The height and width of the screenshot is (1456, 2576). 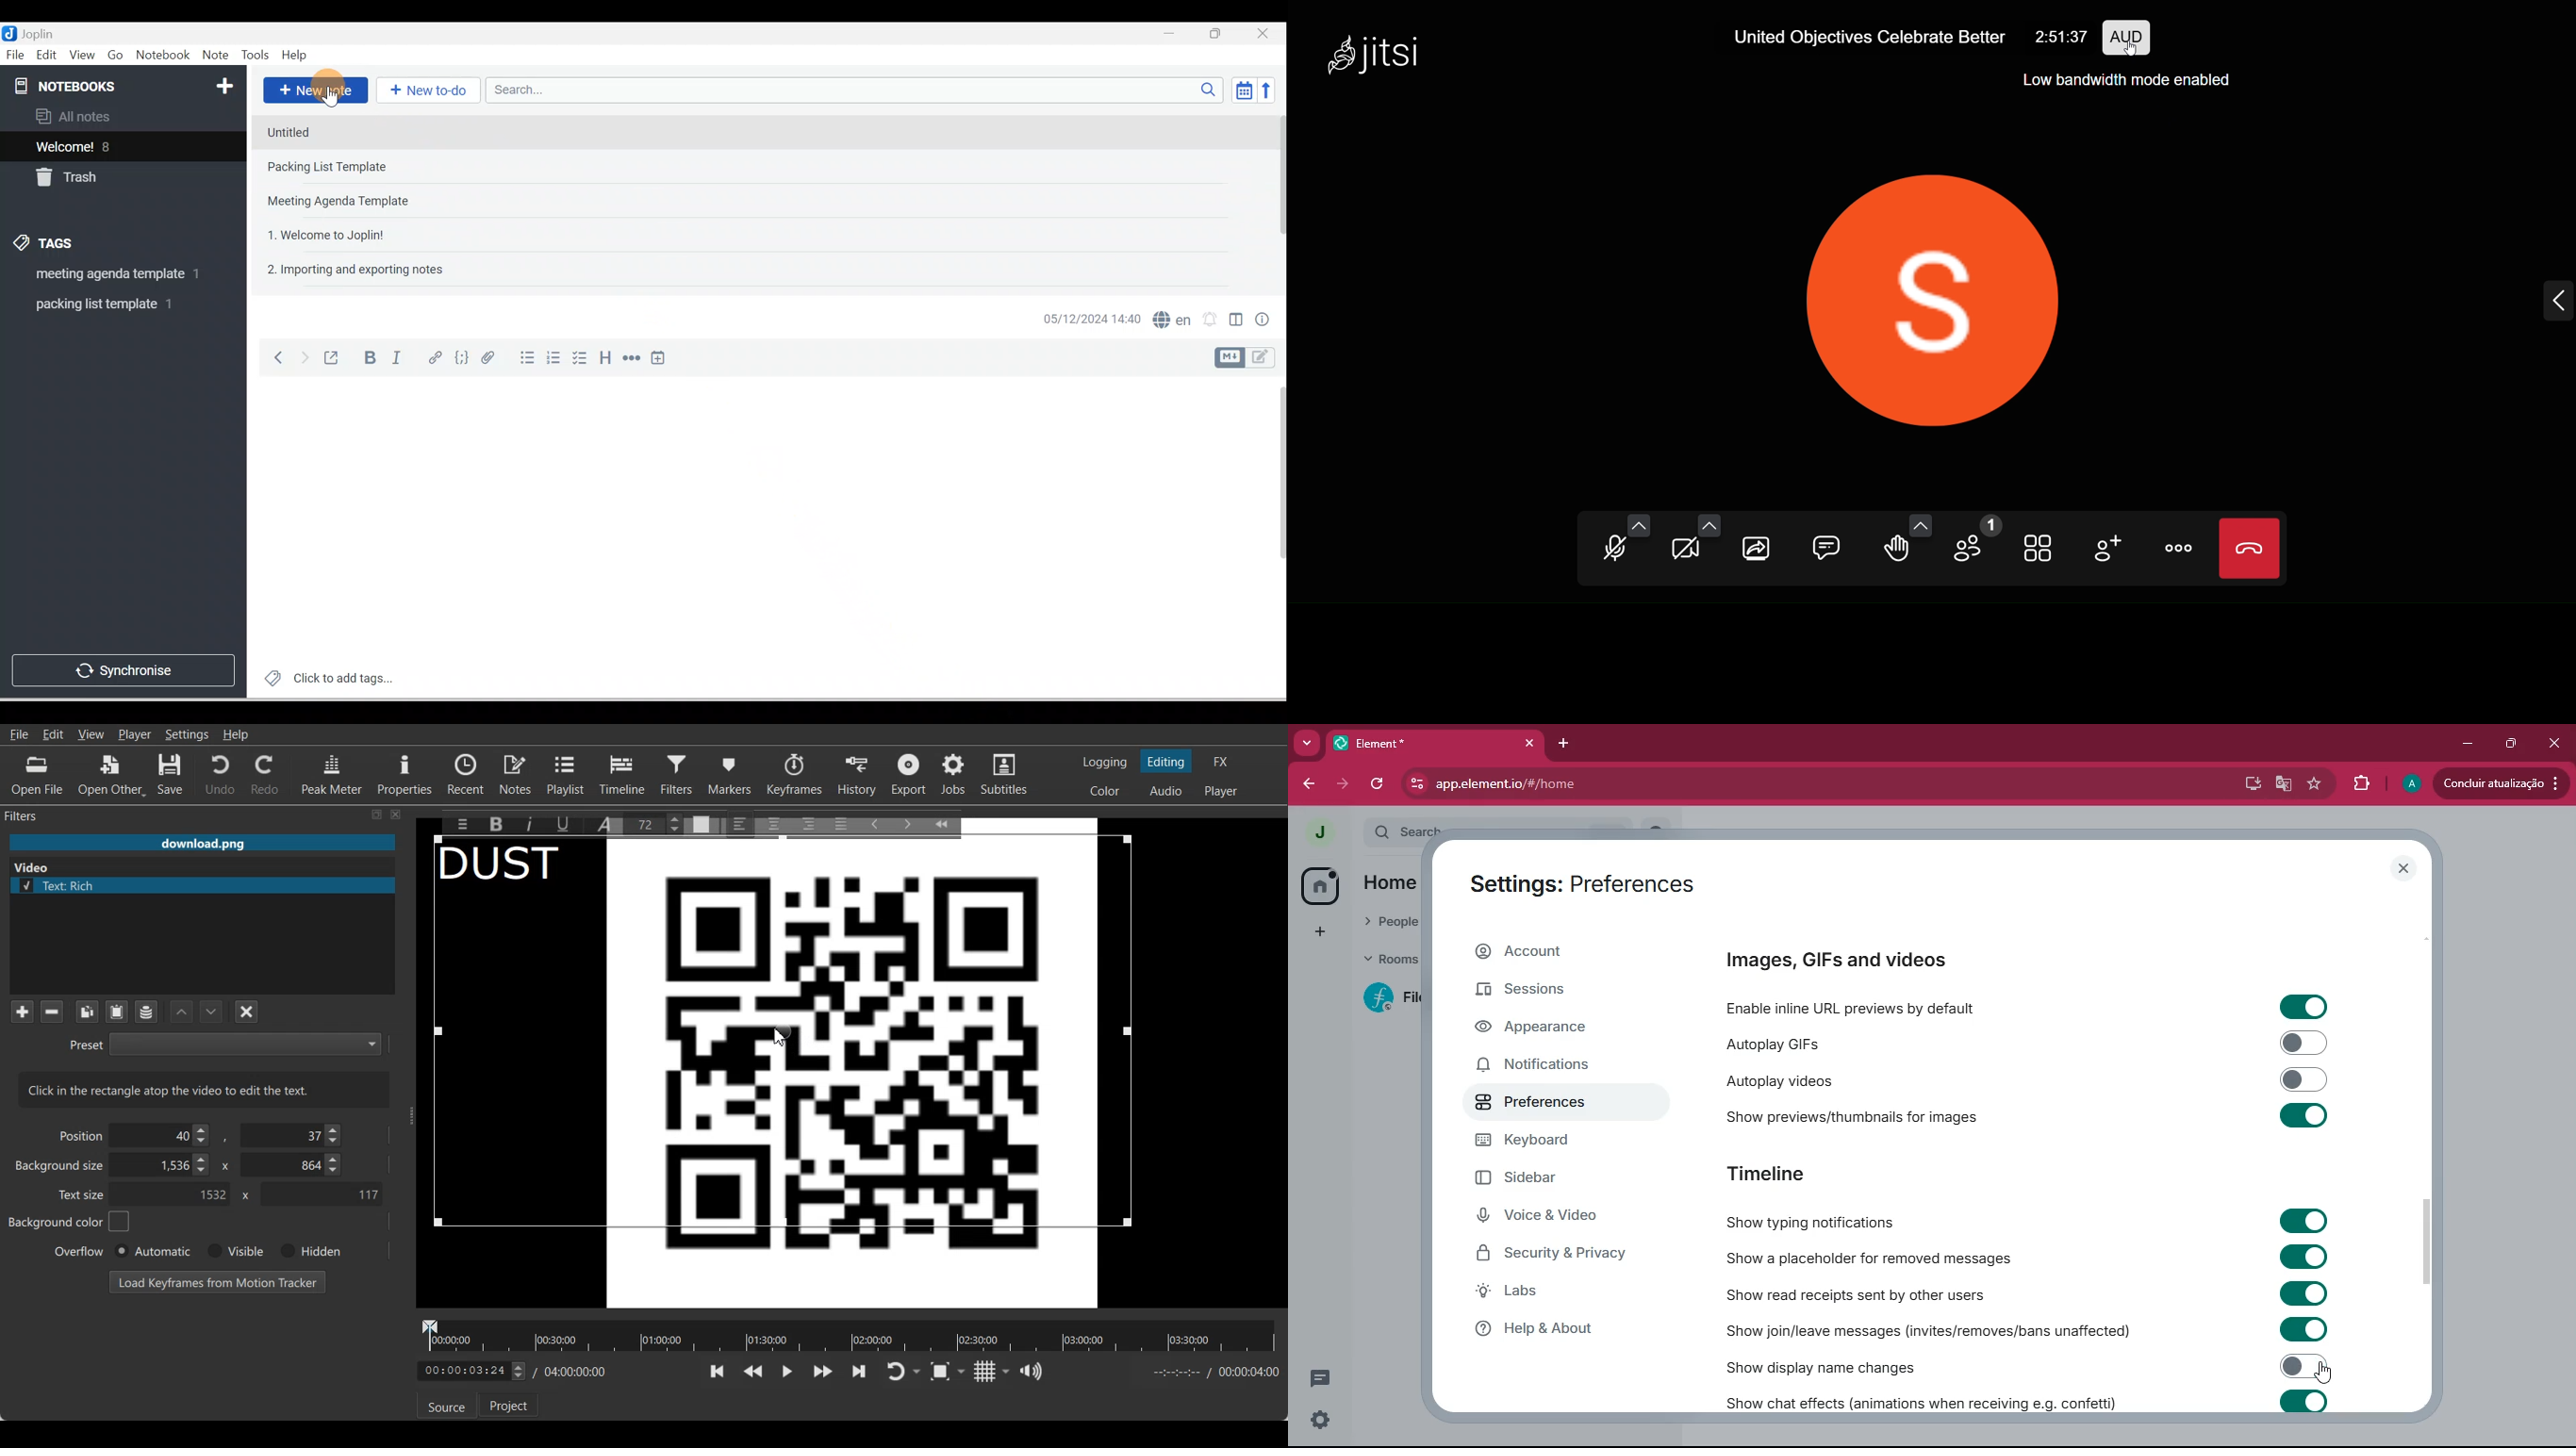 What do you see at coordinates (1320, 1378) in the screenshot?
I see `threads` at bounding box center [1320, 1378].